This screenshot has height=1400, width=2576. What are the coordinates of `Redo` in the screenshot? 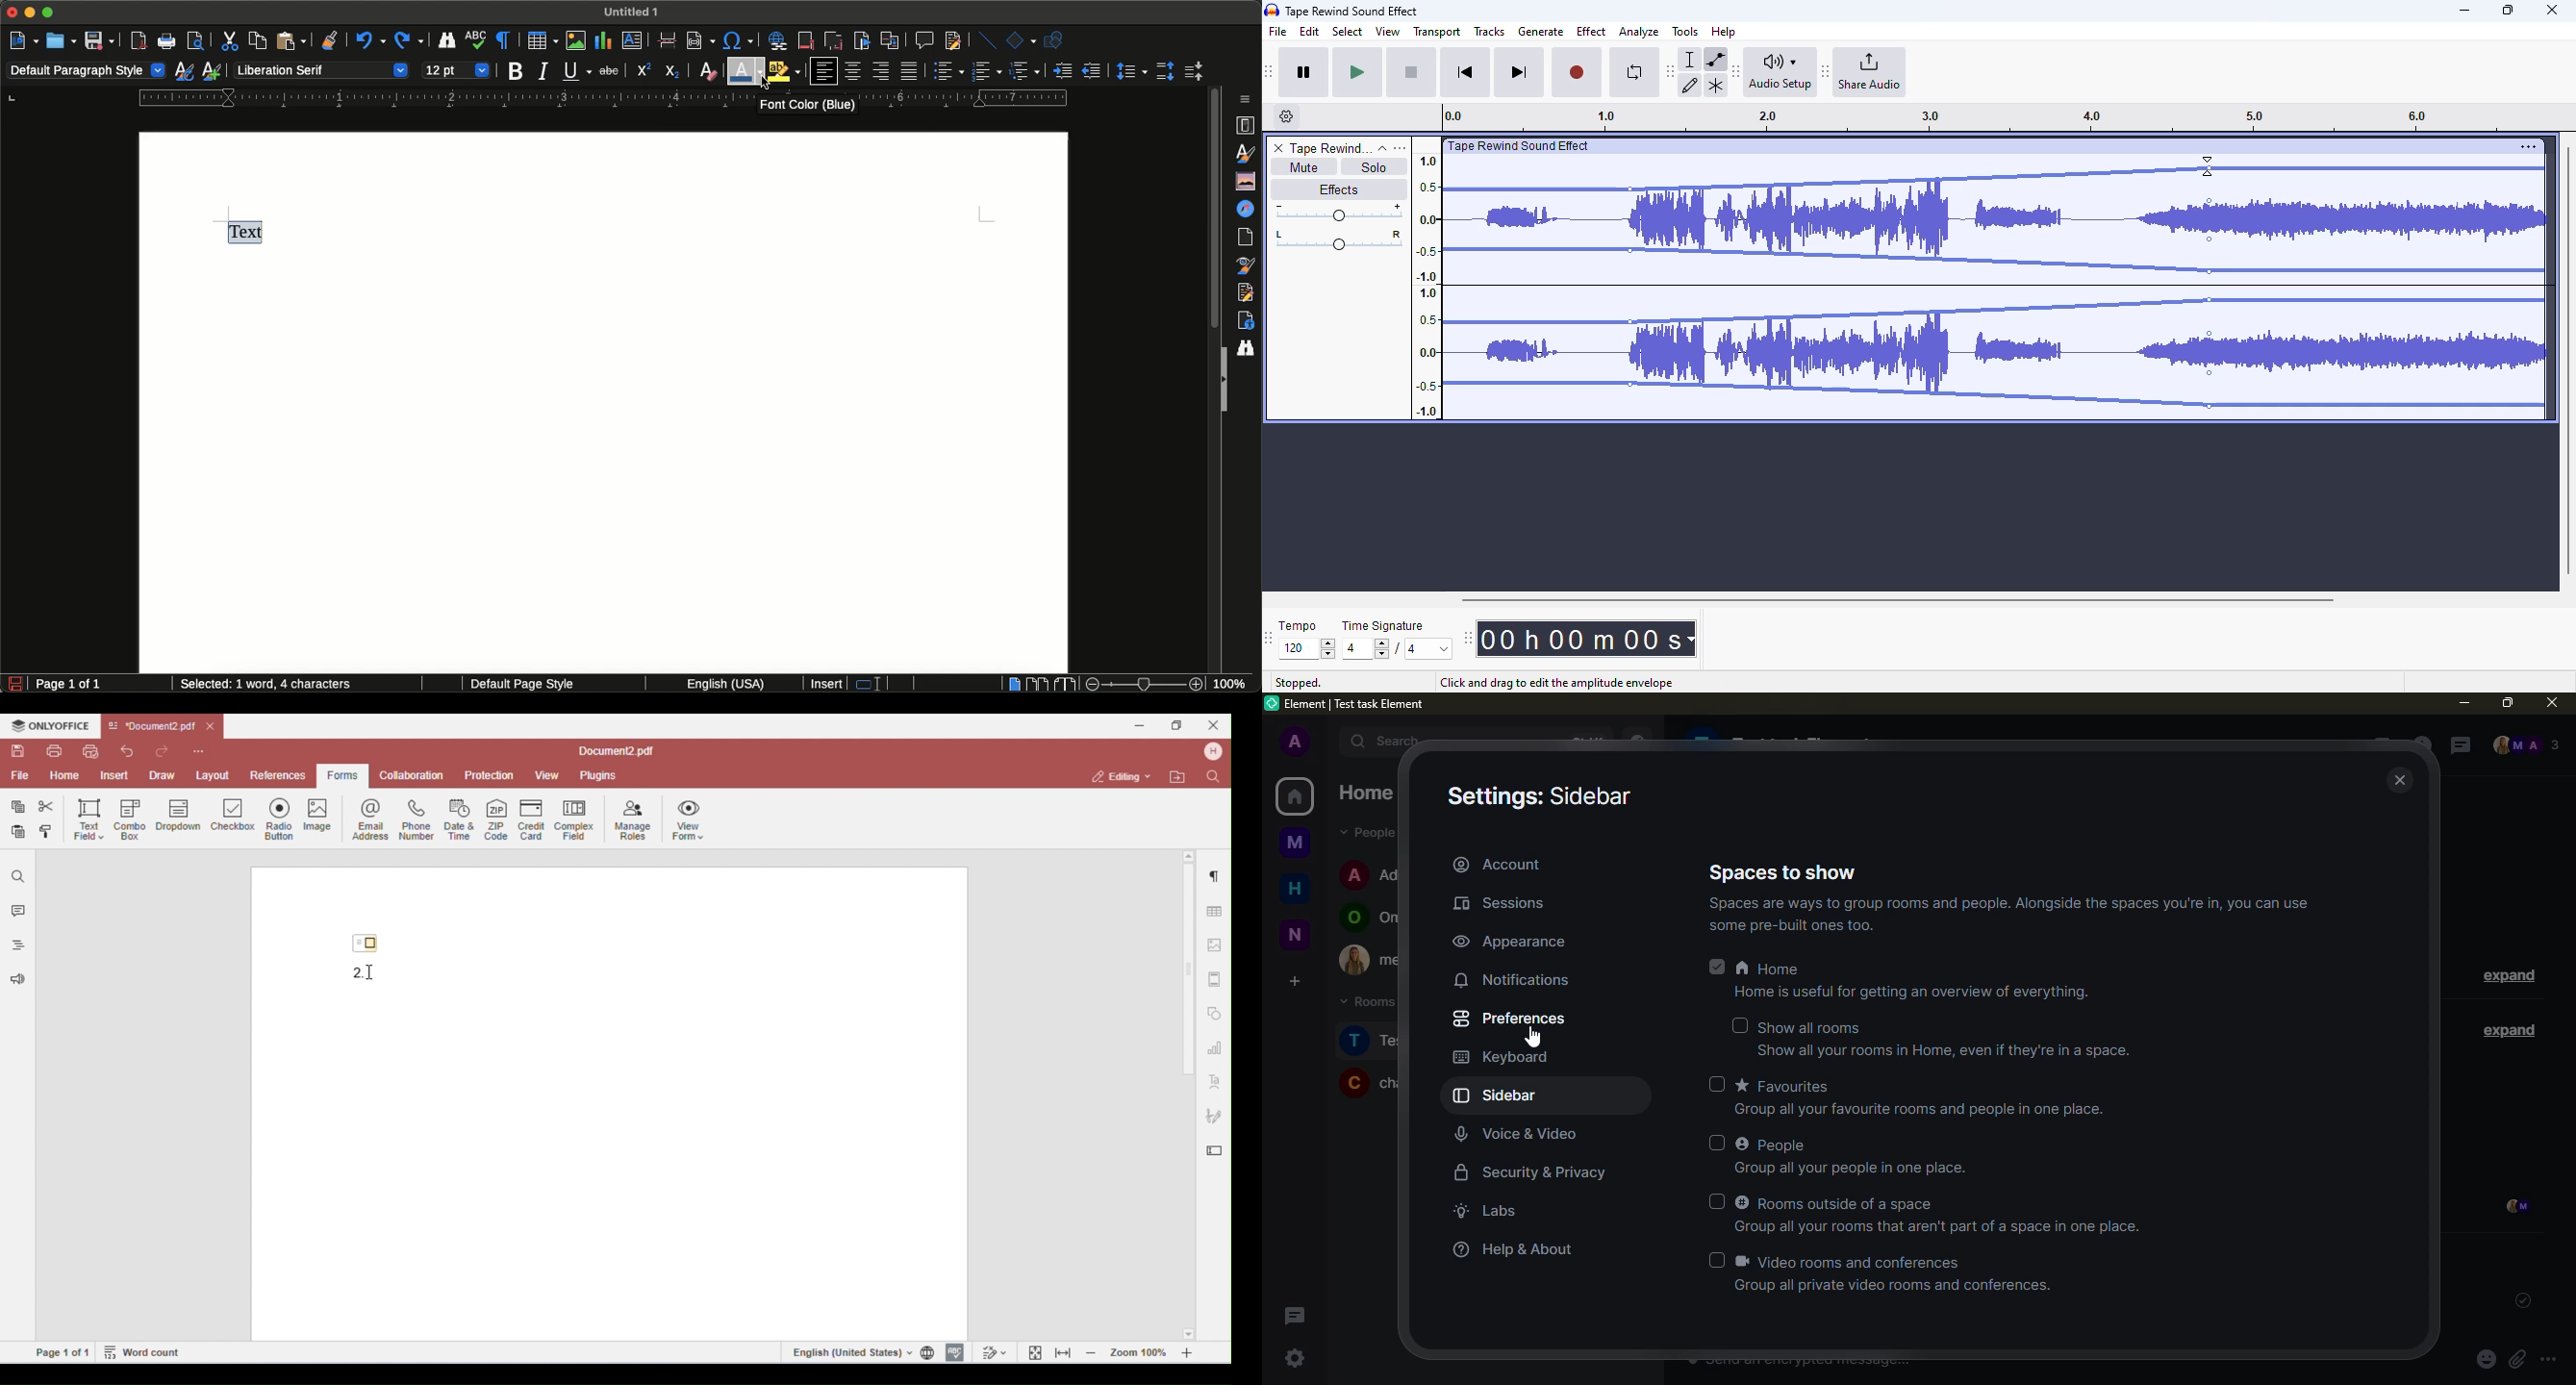 It's located at (409, 41).